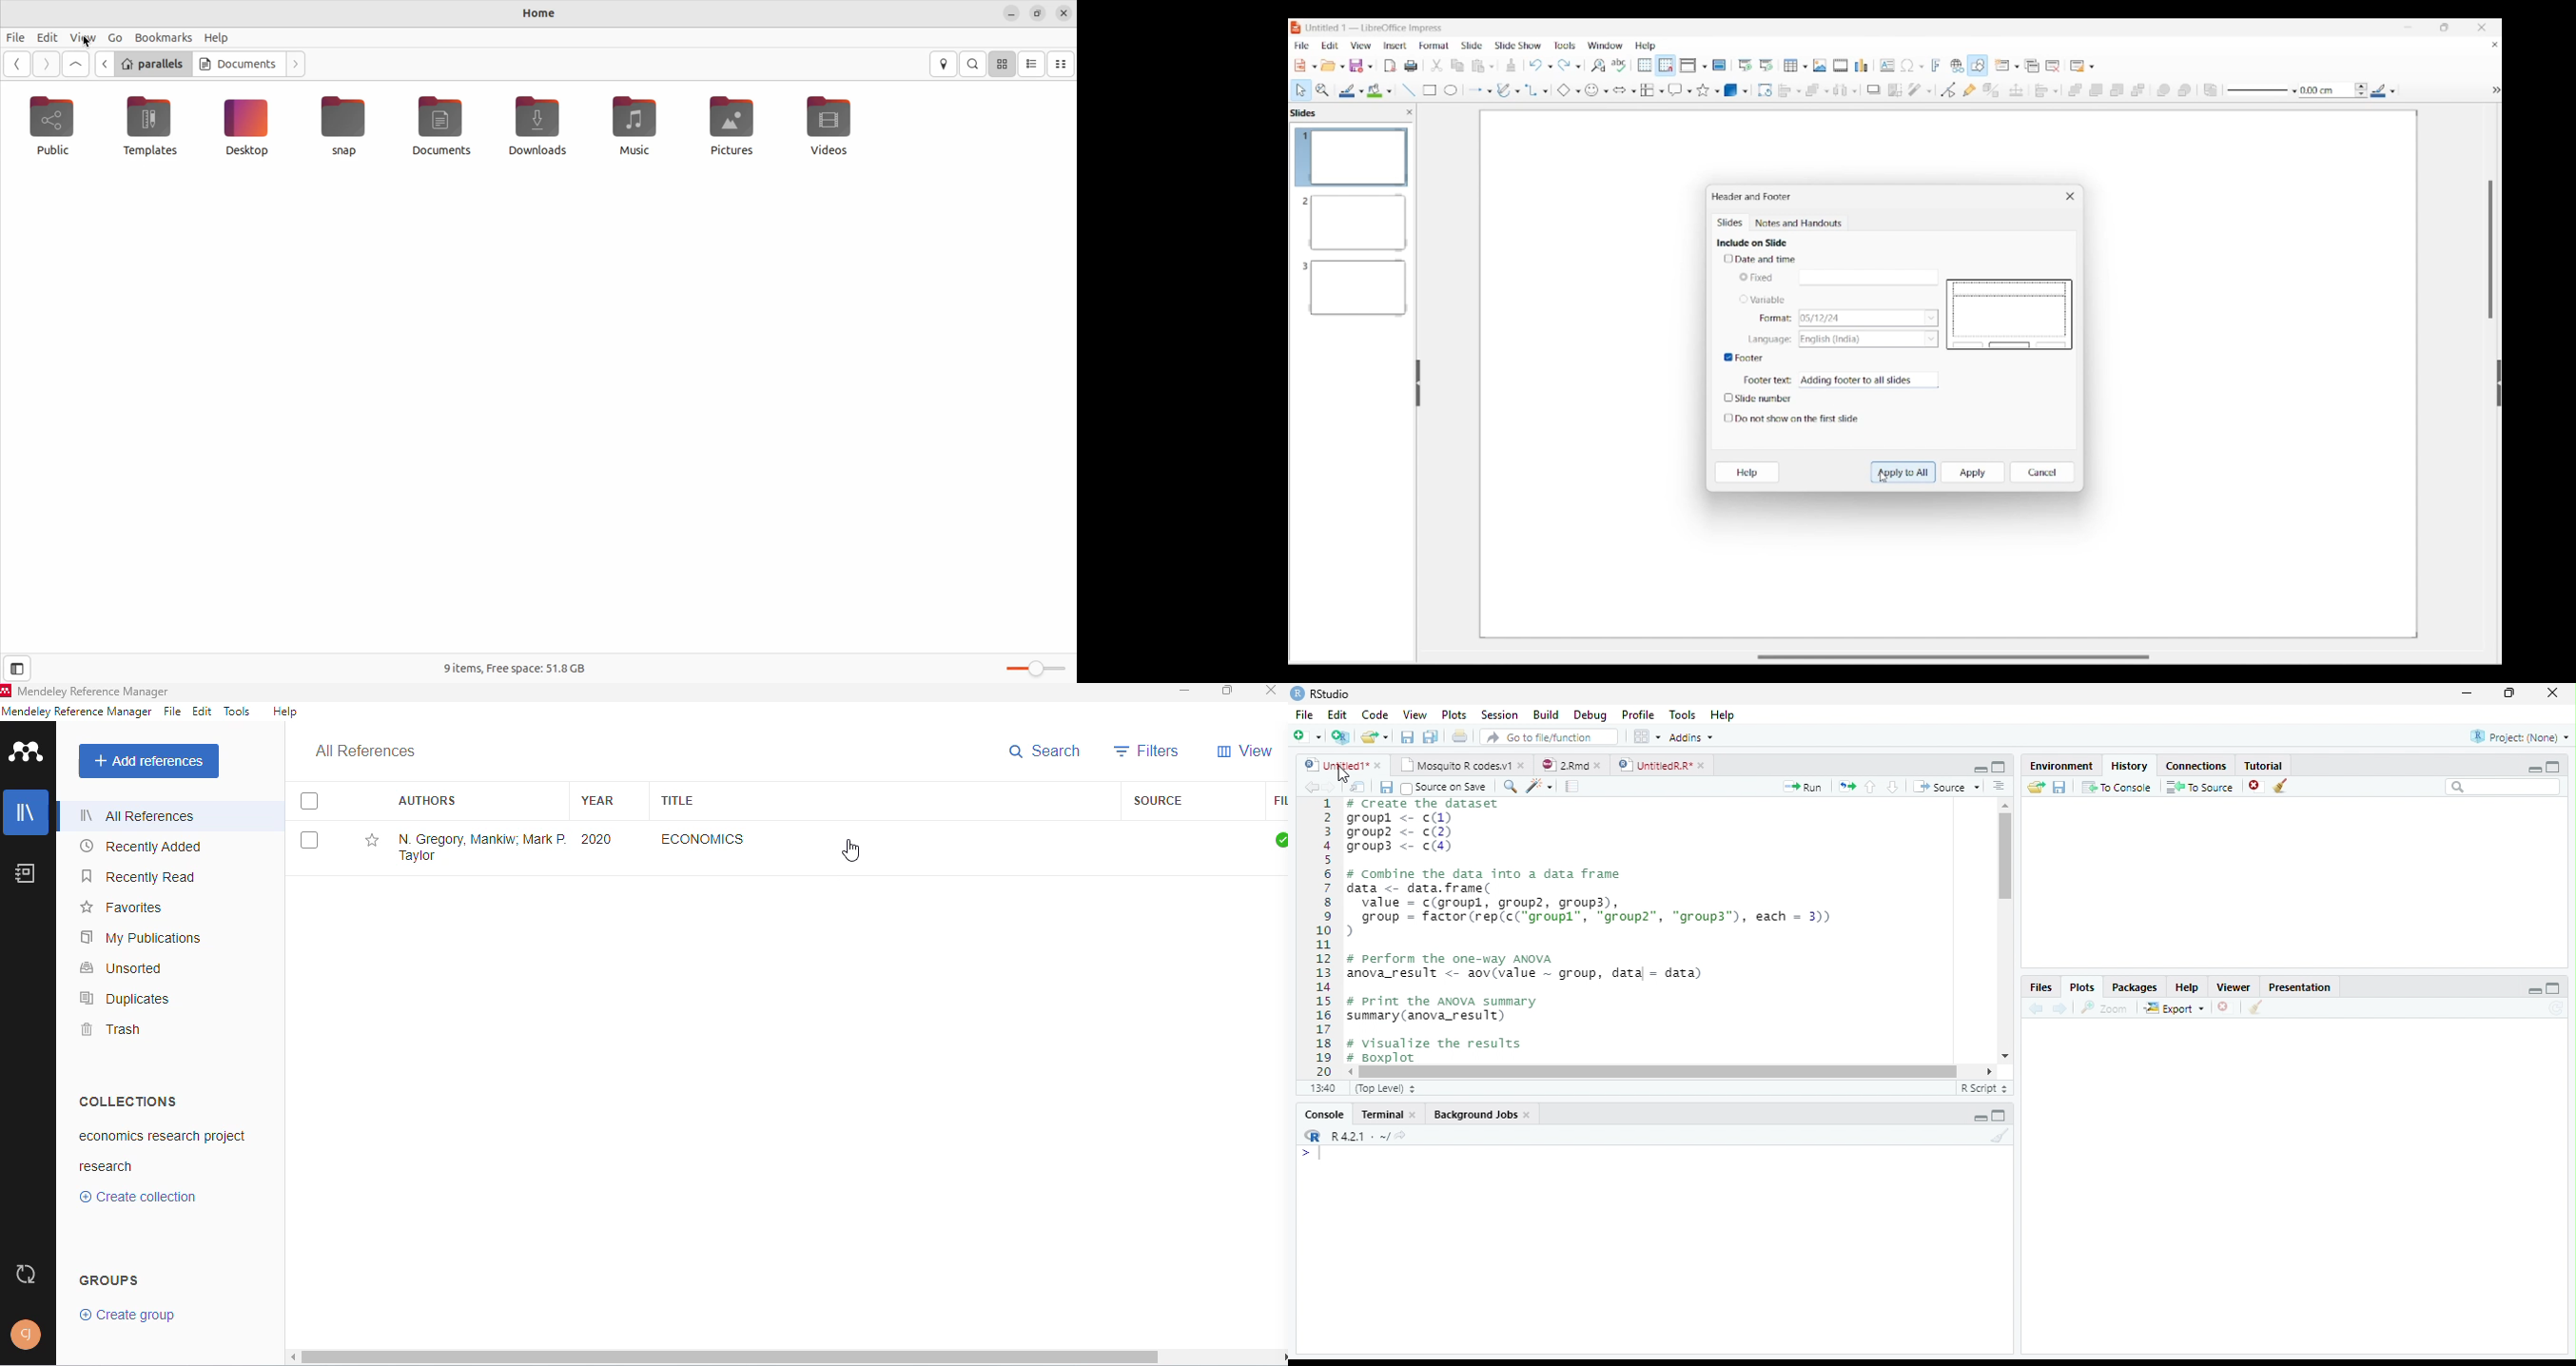 Image resolution: width=2576 pixels, height=1372 pixels. I want to click on Software logo, so click(1296, 28).